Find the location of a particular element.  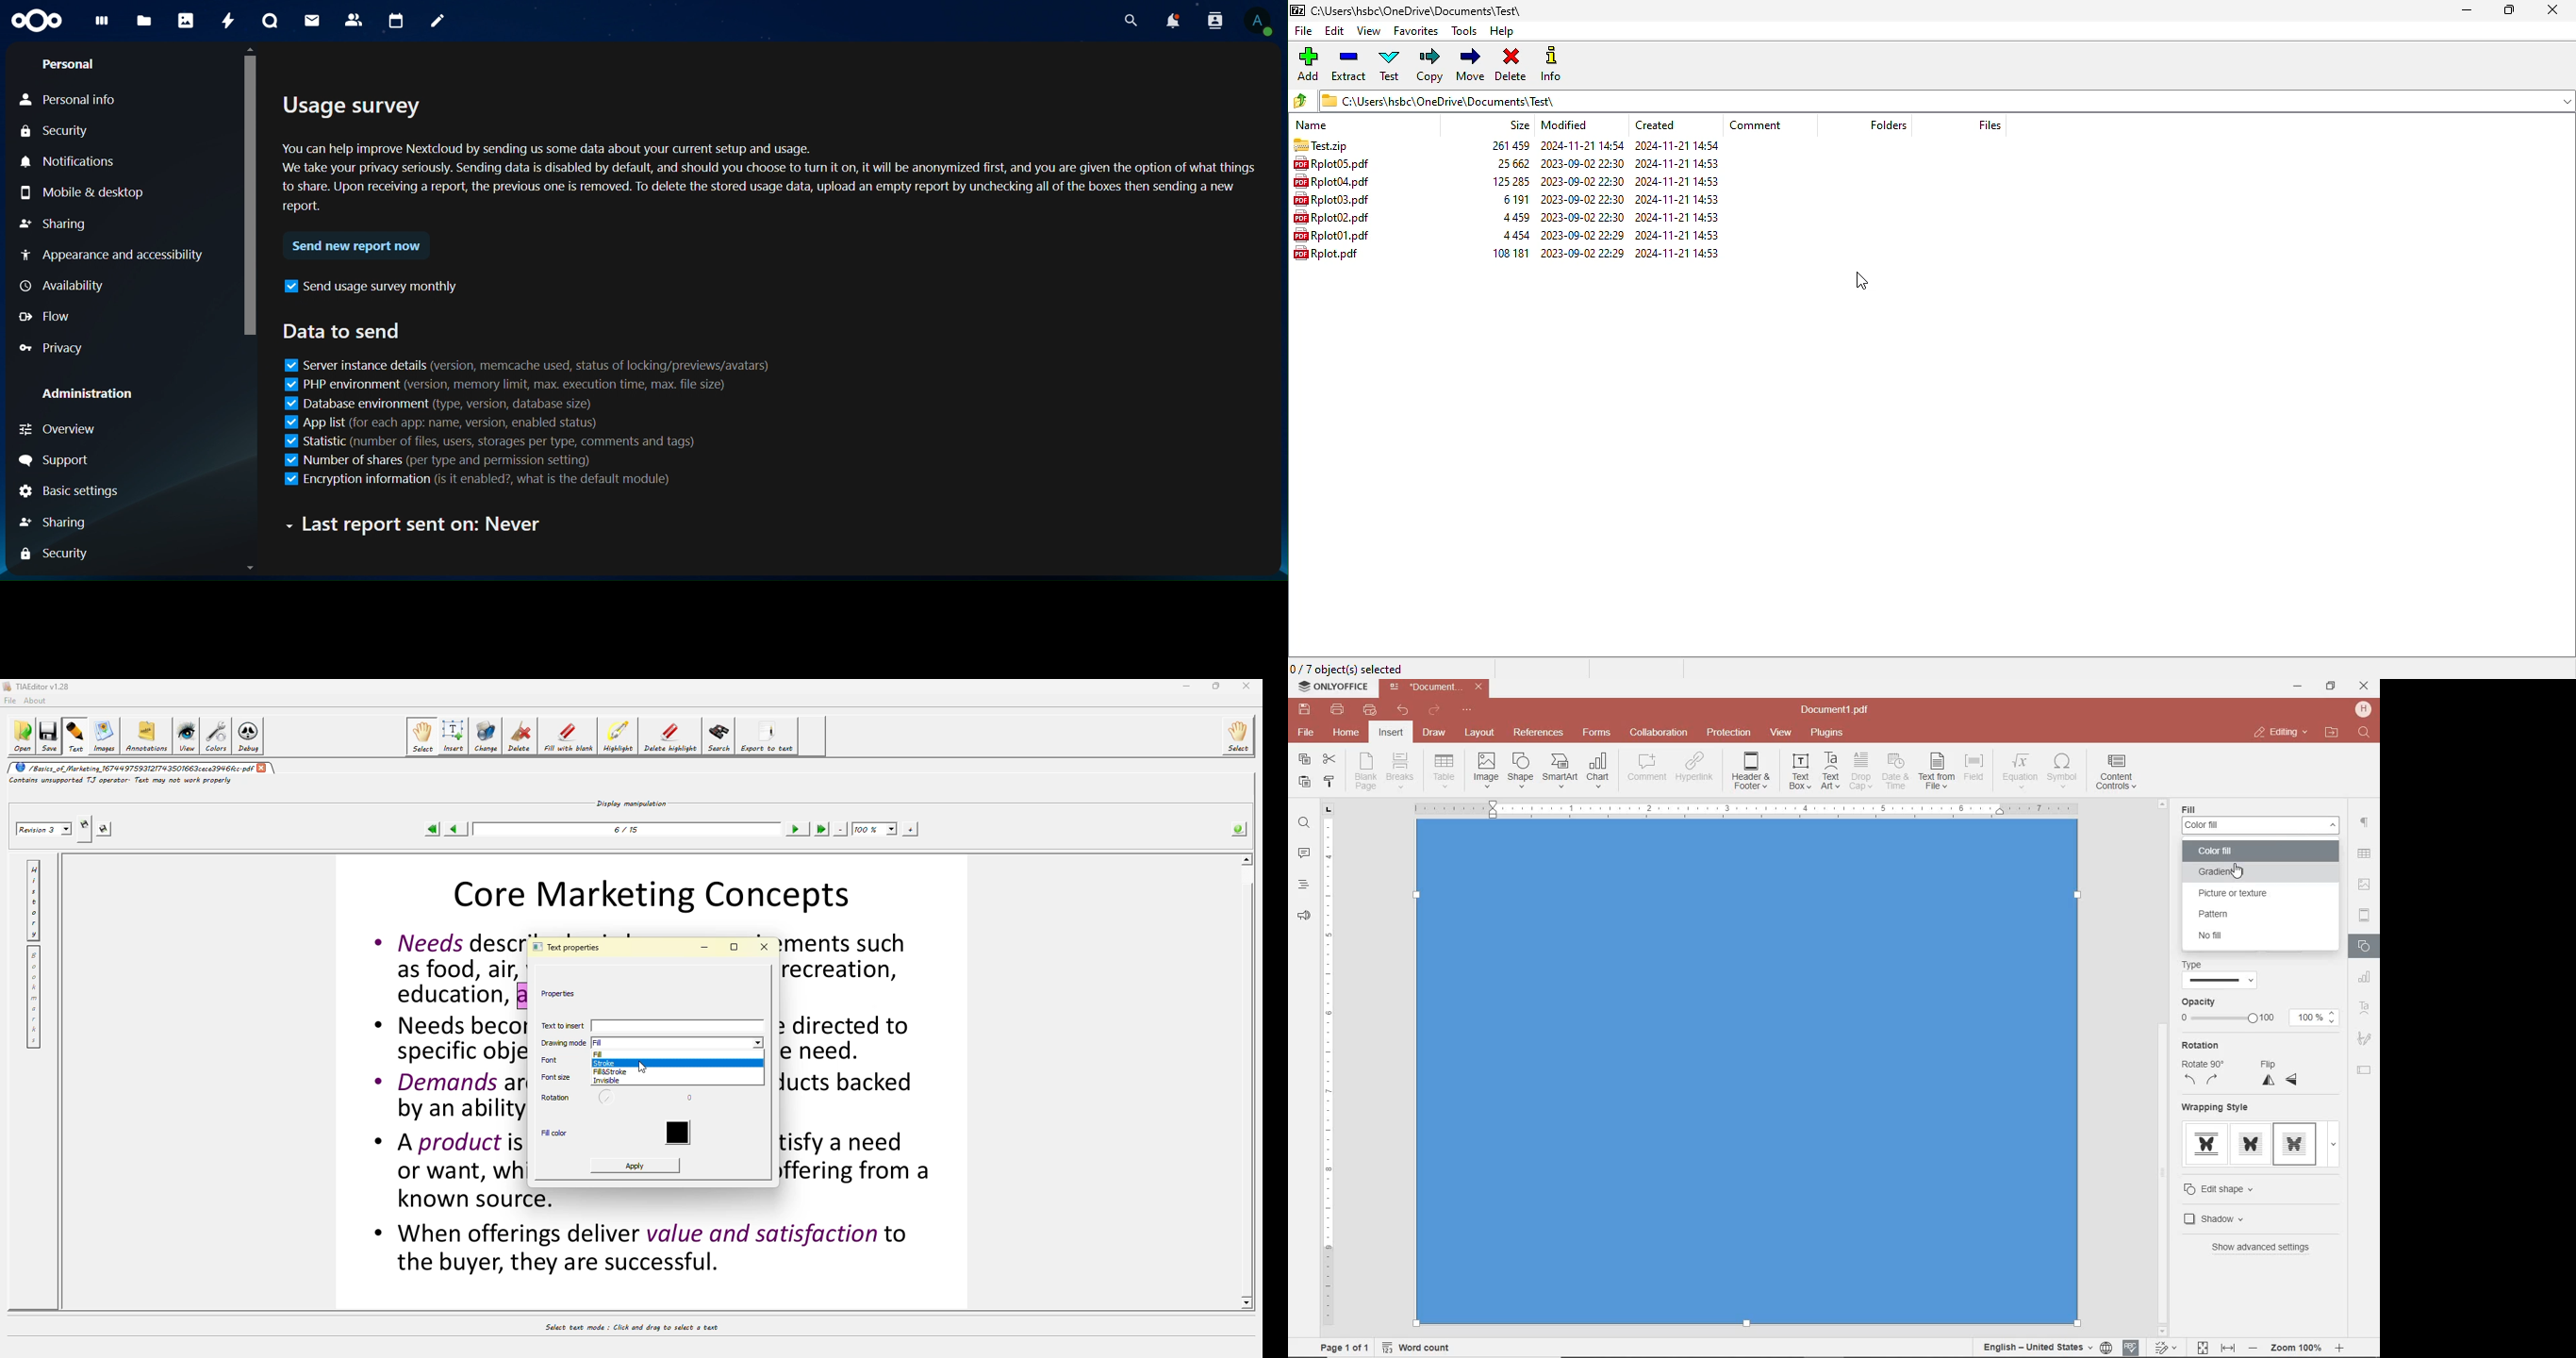

HEADERS & FOOTERS is located at coordinates (2366, 916).